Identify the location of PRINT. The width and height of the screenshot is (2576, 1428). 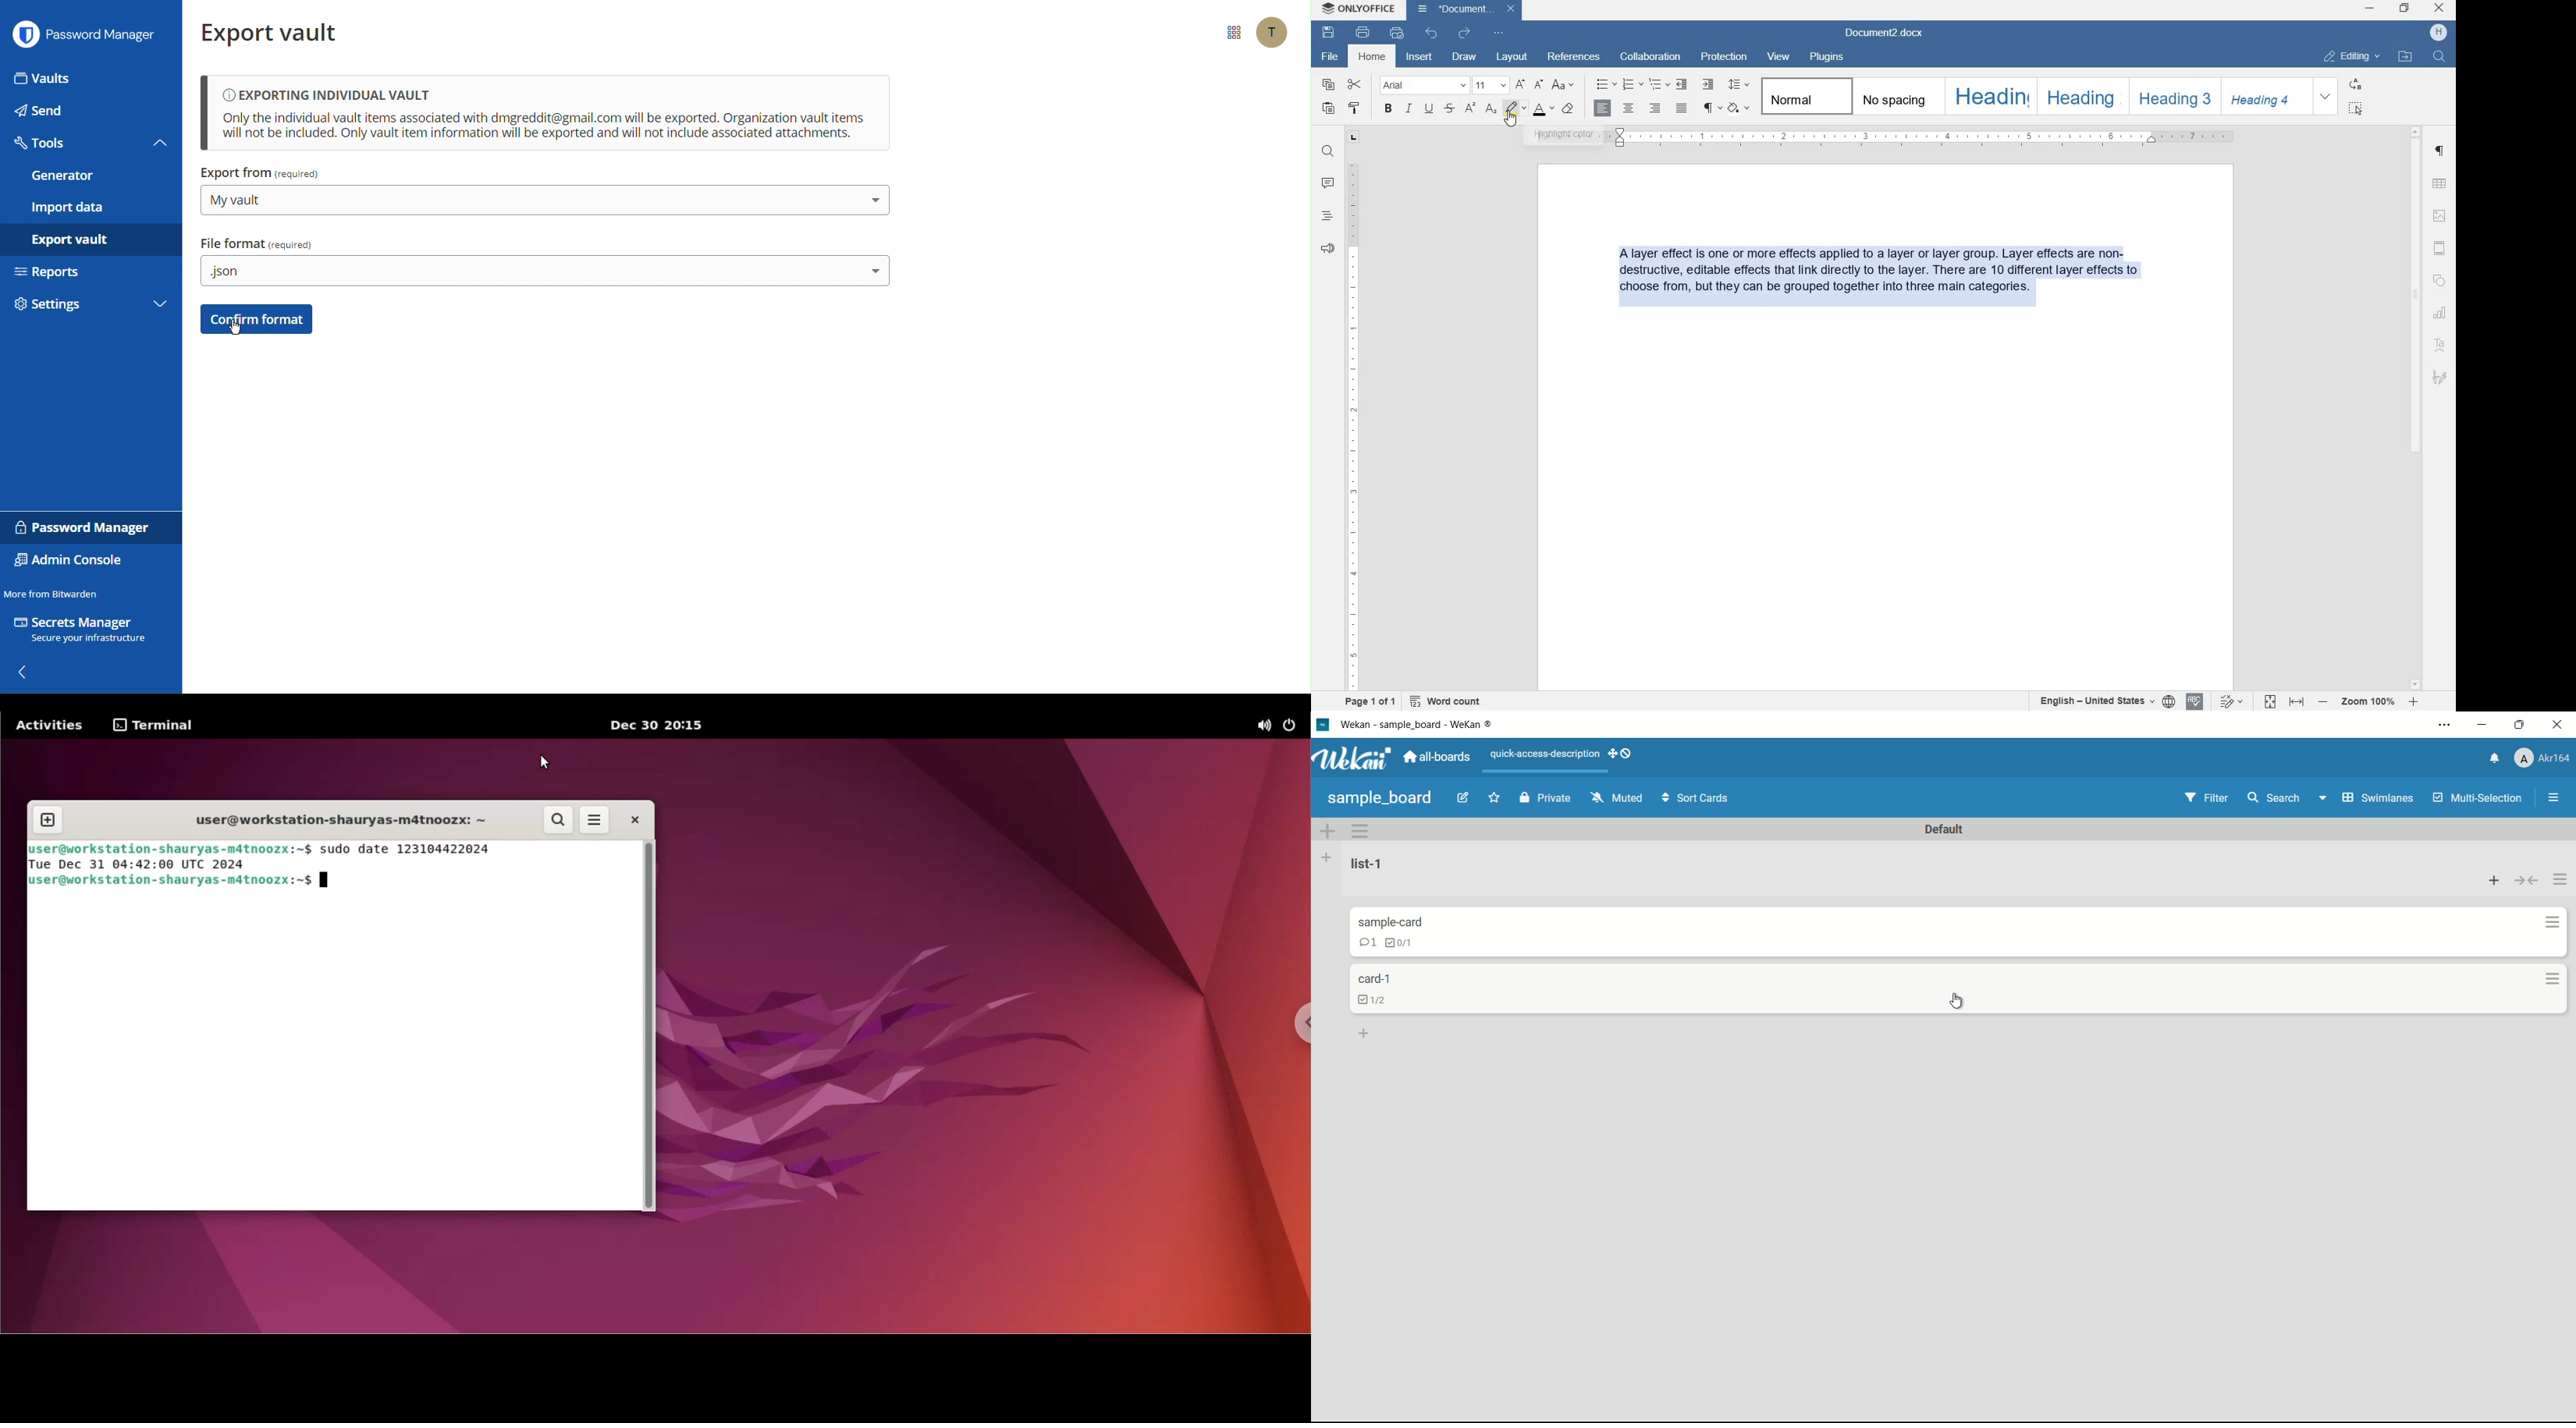
(1362, 33).